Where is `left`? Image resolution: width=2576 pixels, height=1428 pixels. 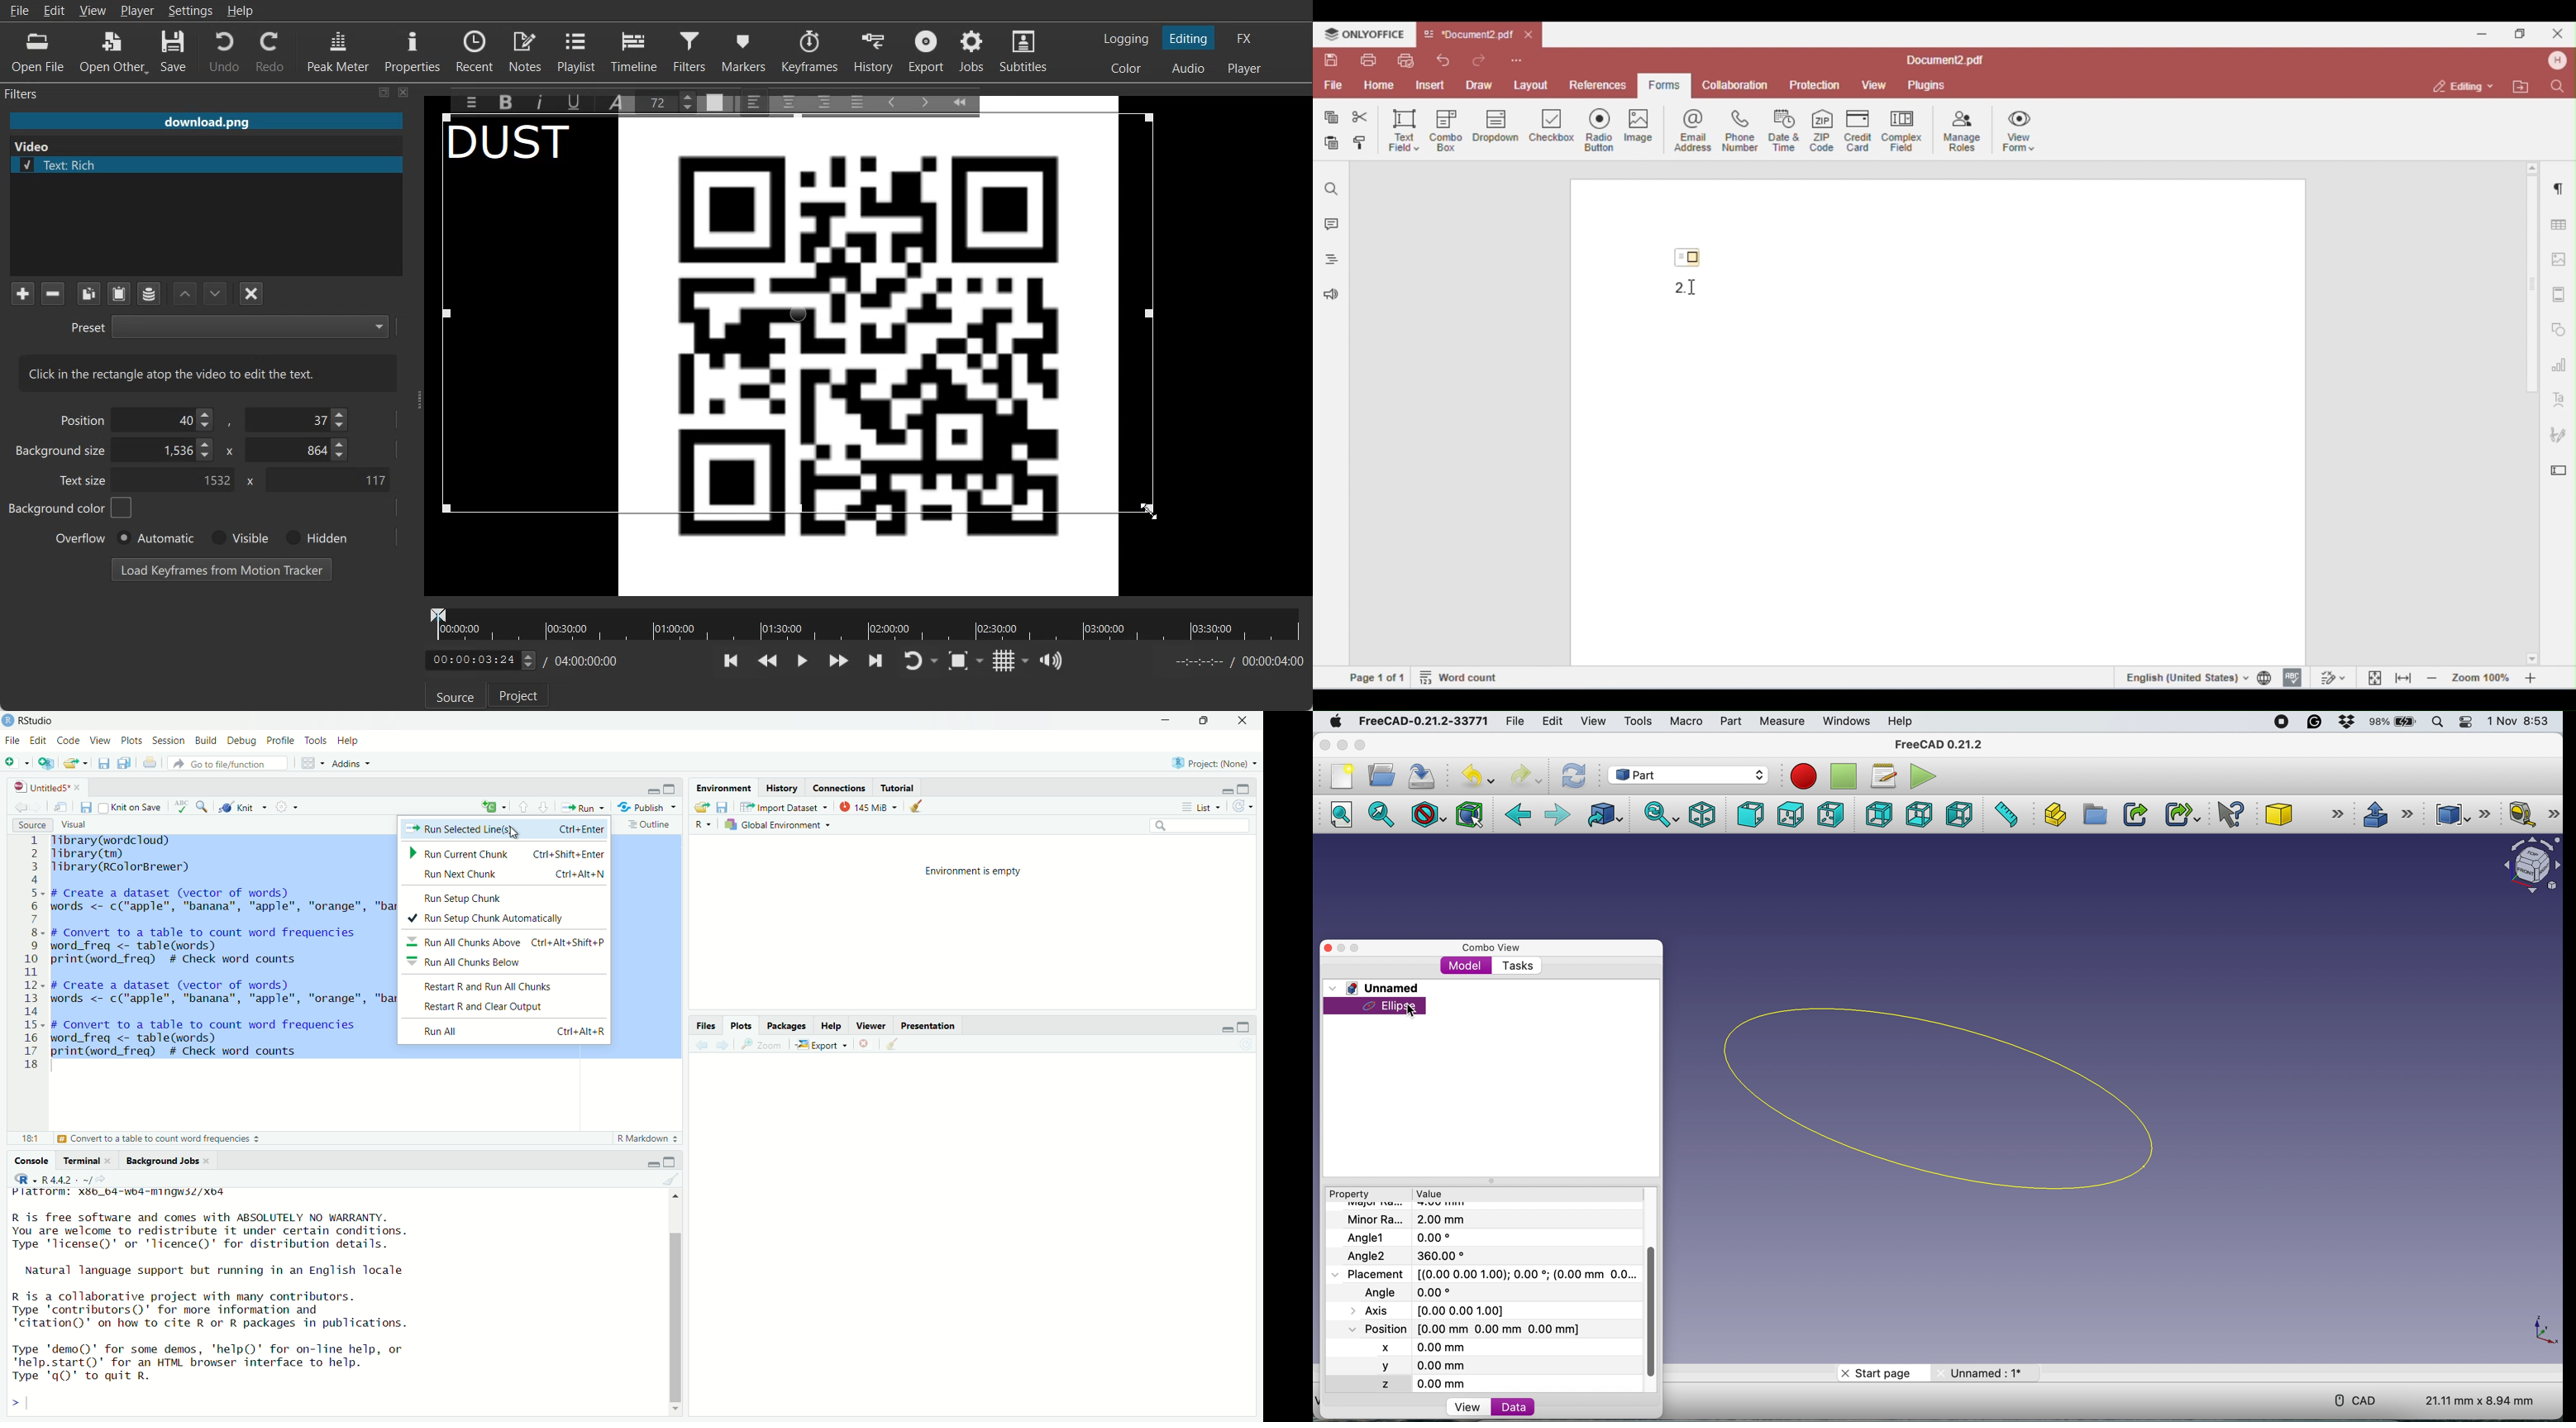
left is located at coordinates (1959, 814).